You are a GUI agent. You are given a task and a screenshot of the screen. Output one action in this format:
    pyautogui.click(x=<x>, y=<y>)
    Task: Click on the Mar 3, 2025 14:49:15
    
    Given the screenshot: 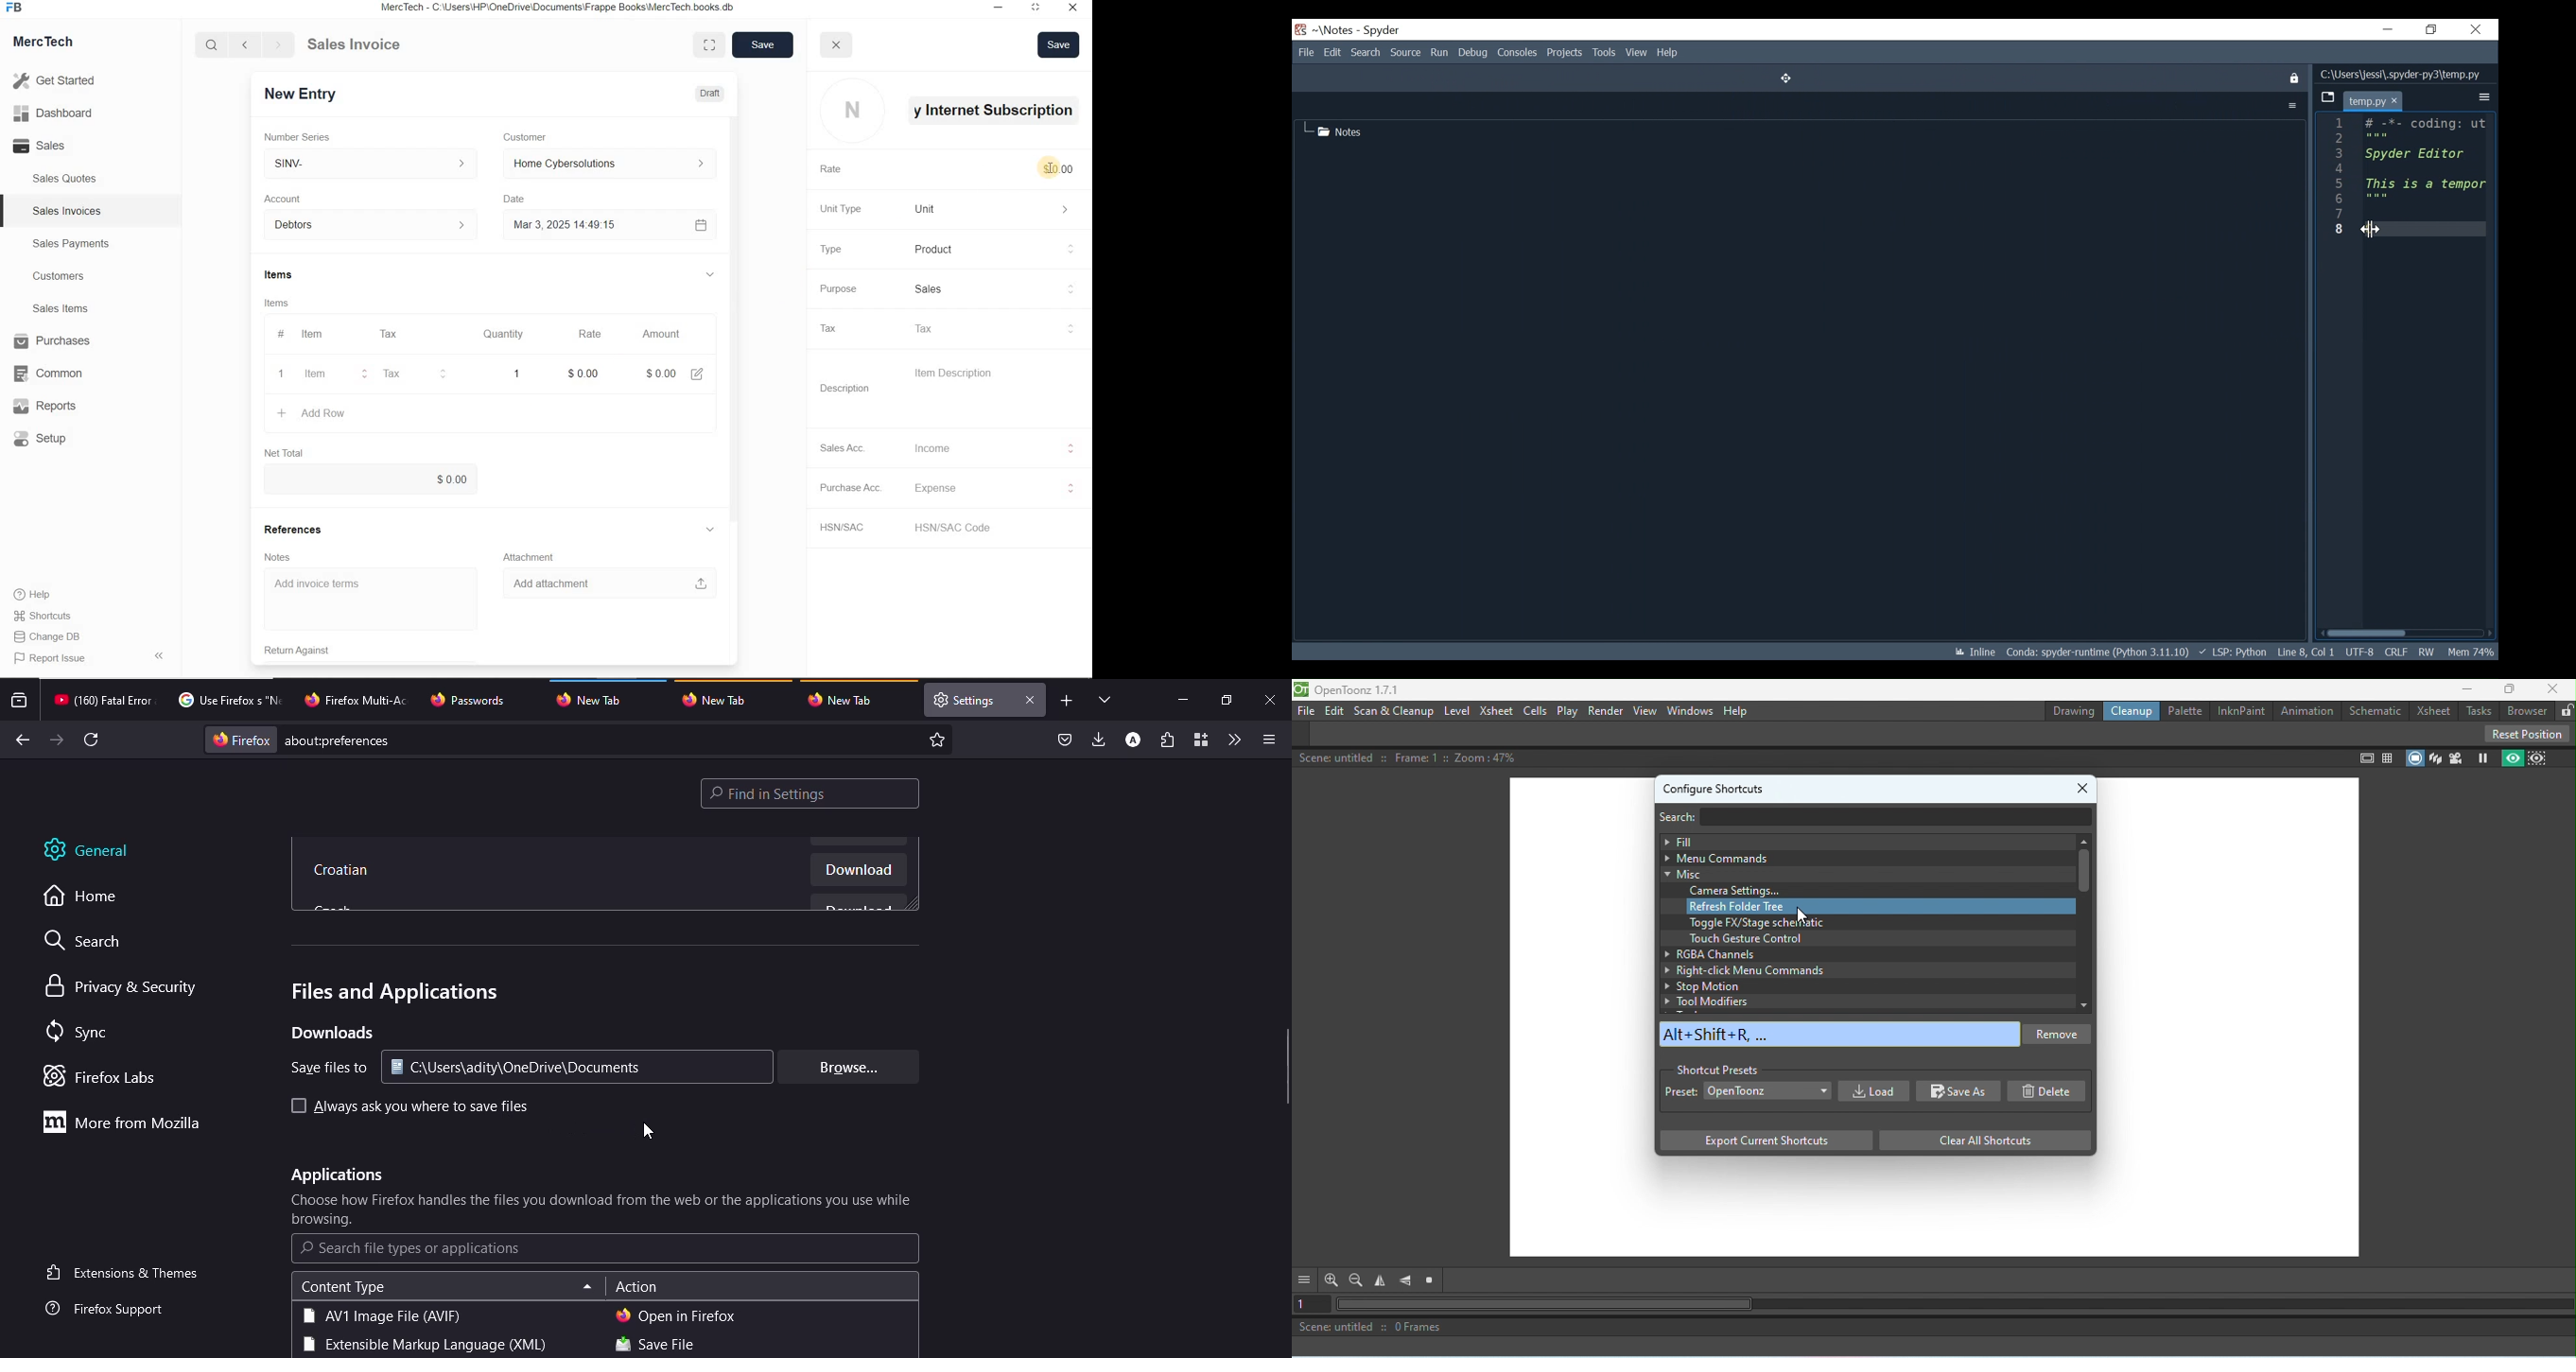 What is the action you would take?
    pyautogui.click(x=563, y=226)
    